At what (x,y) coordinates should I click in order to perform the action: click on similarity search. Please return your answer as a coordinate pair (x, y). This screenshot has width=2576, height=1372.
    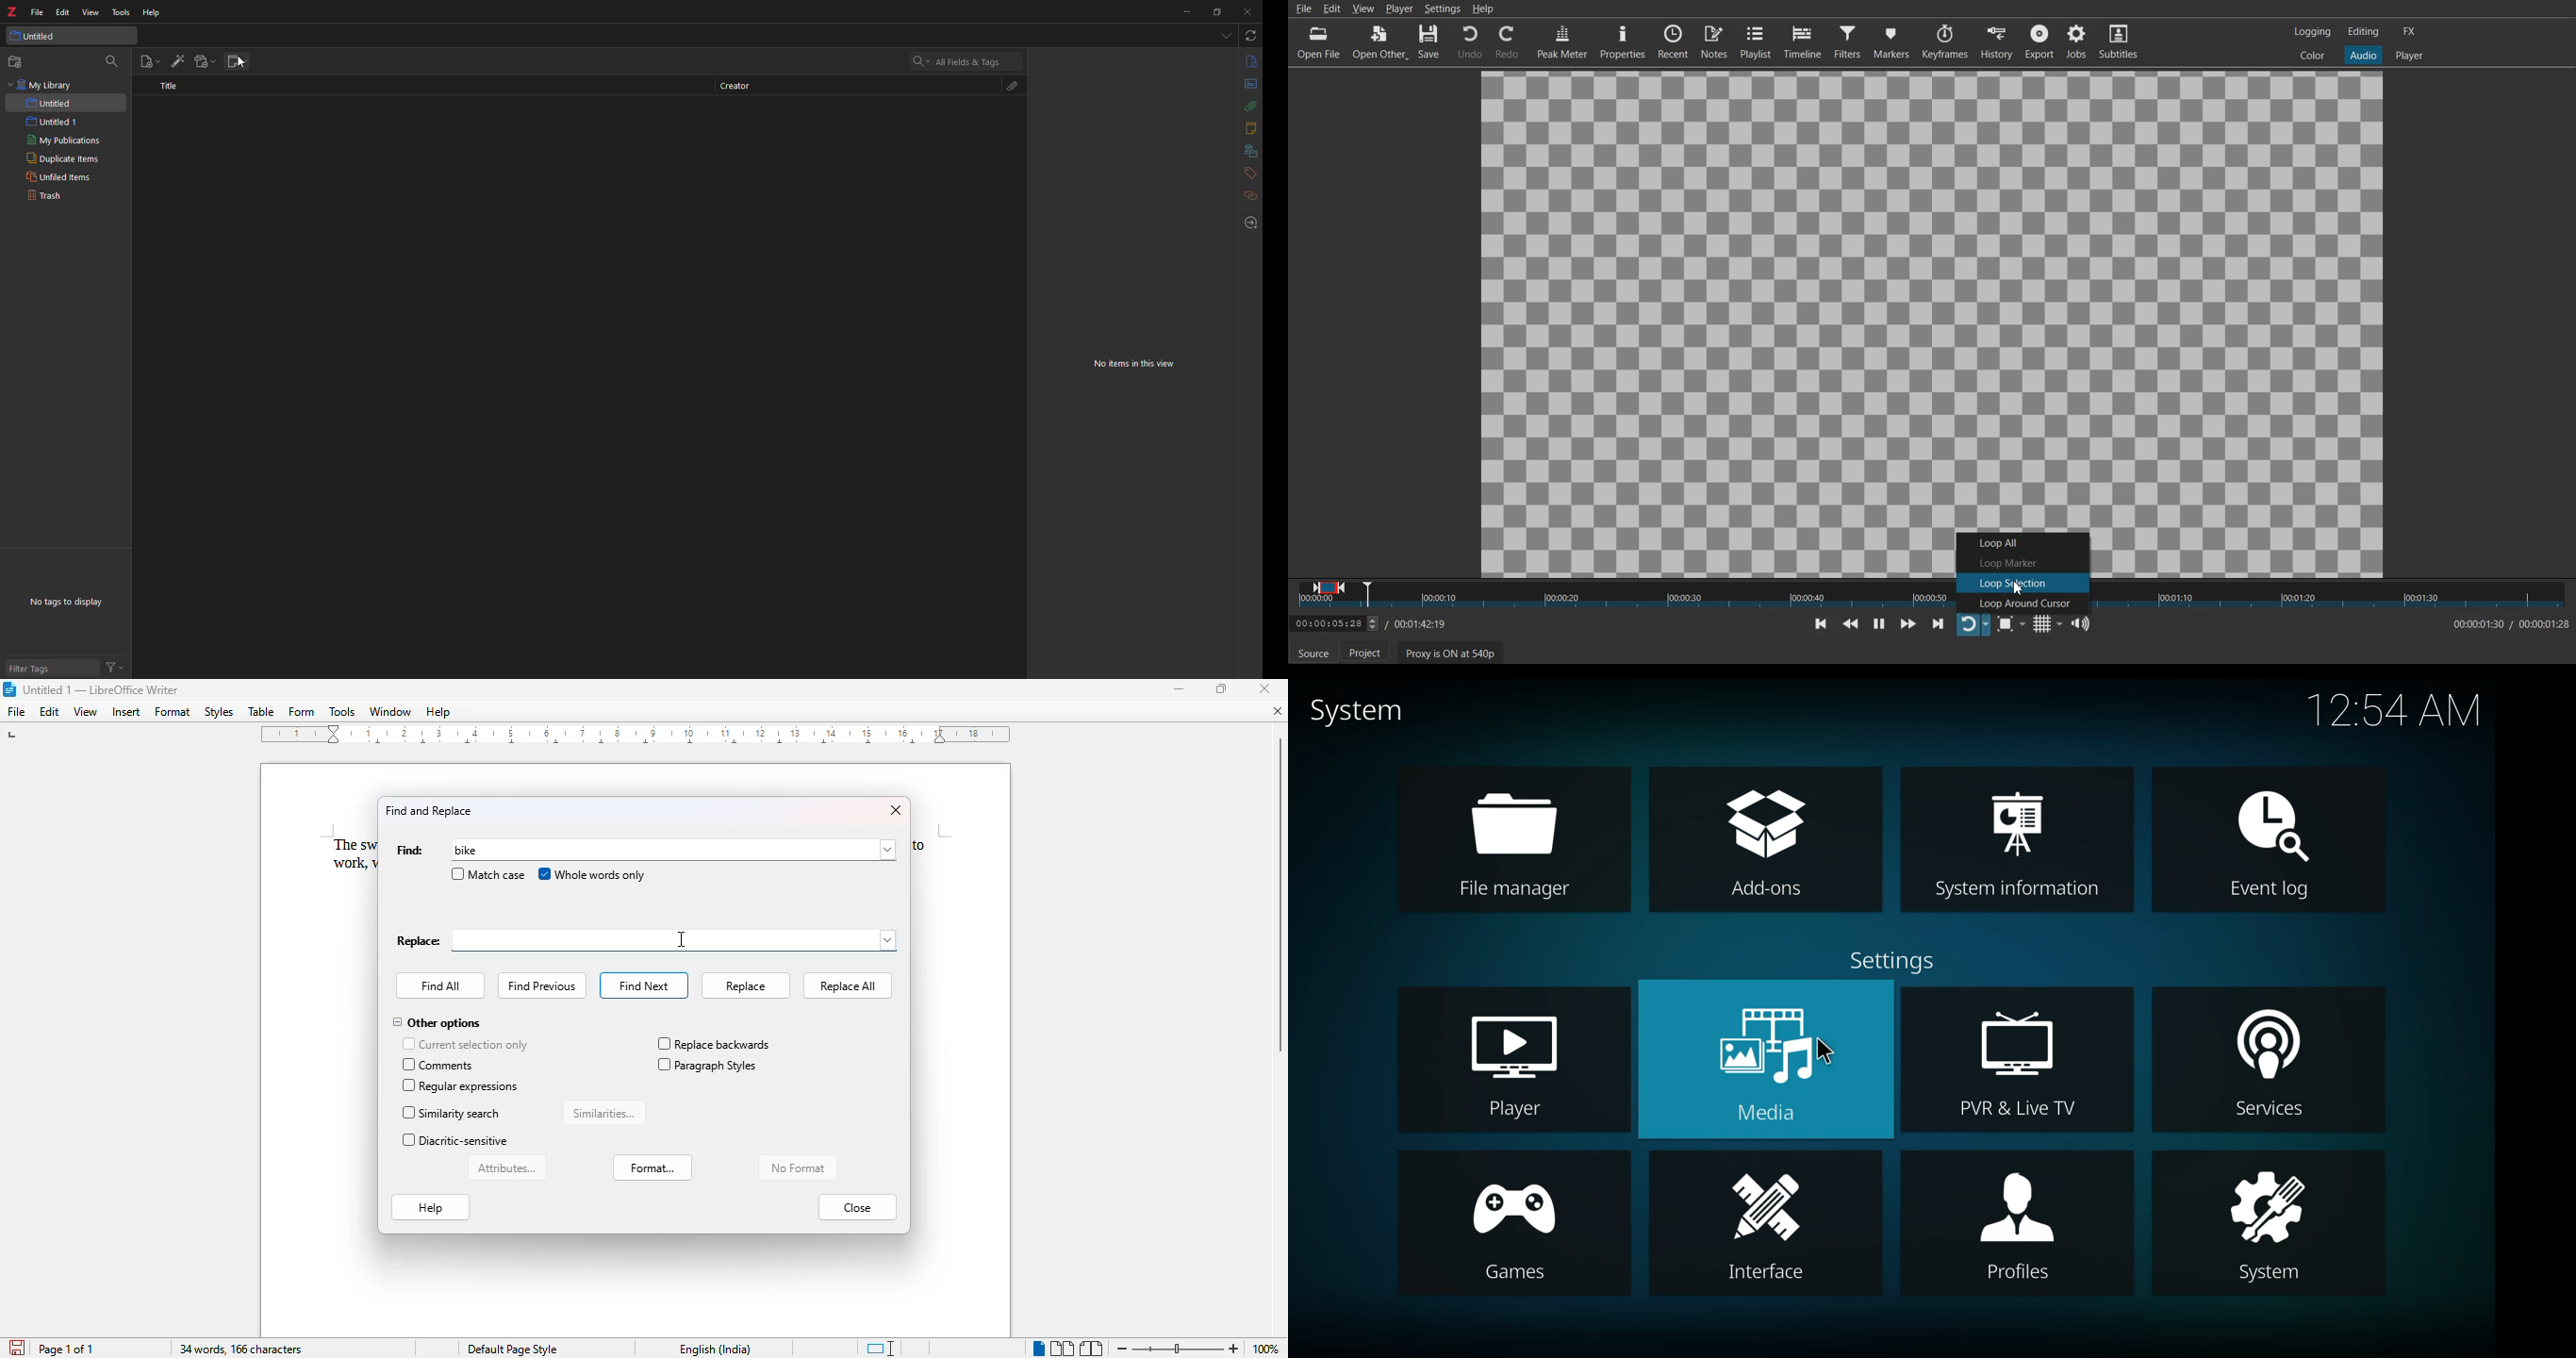
    Looking at the image, I should click on (454, 1113).